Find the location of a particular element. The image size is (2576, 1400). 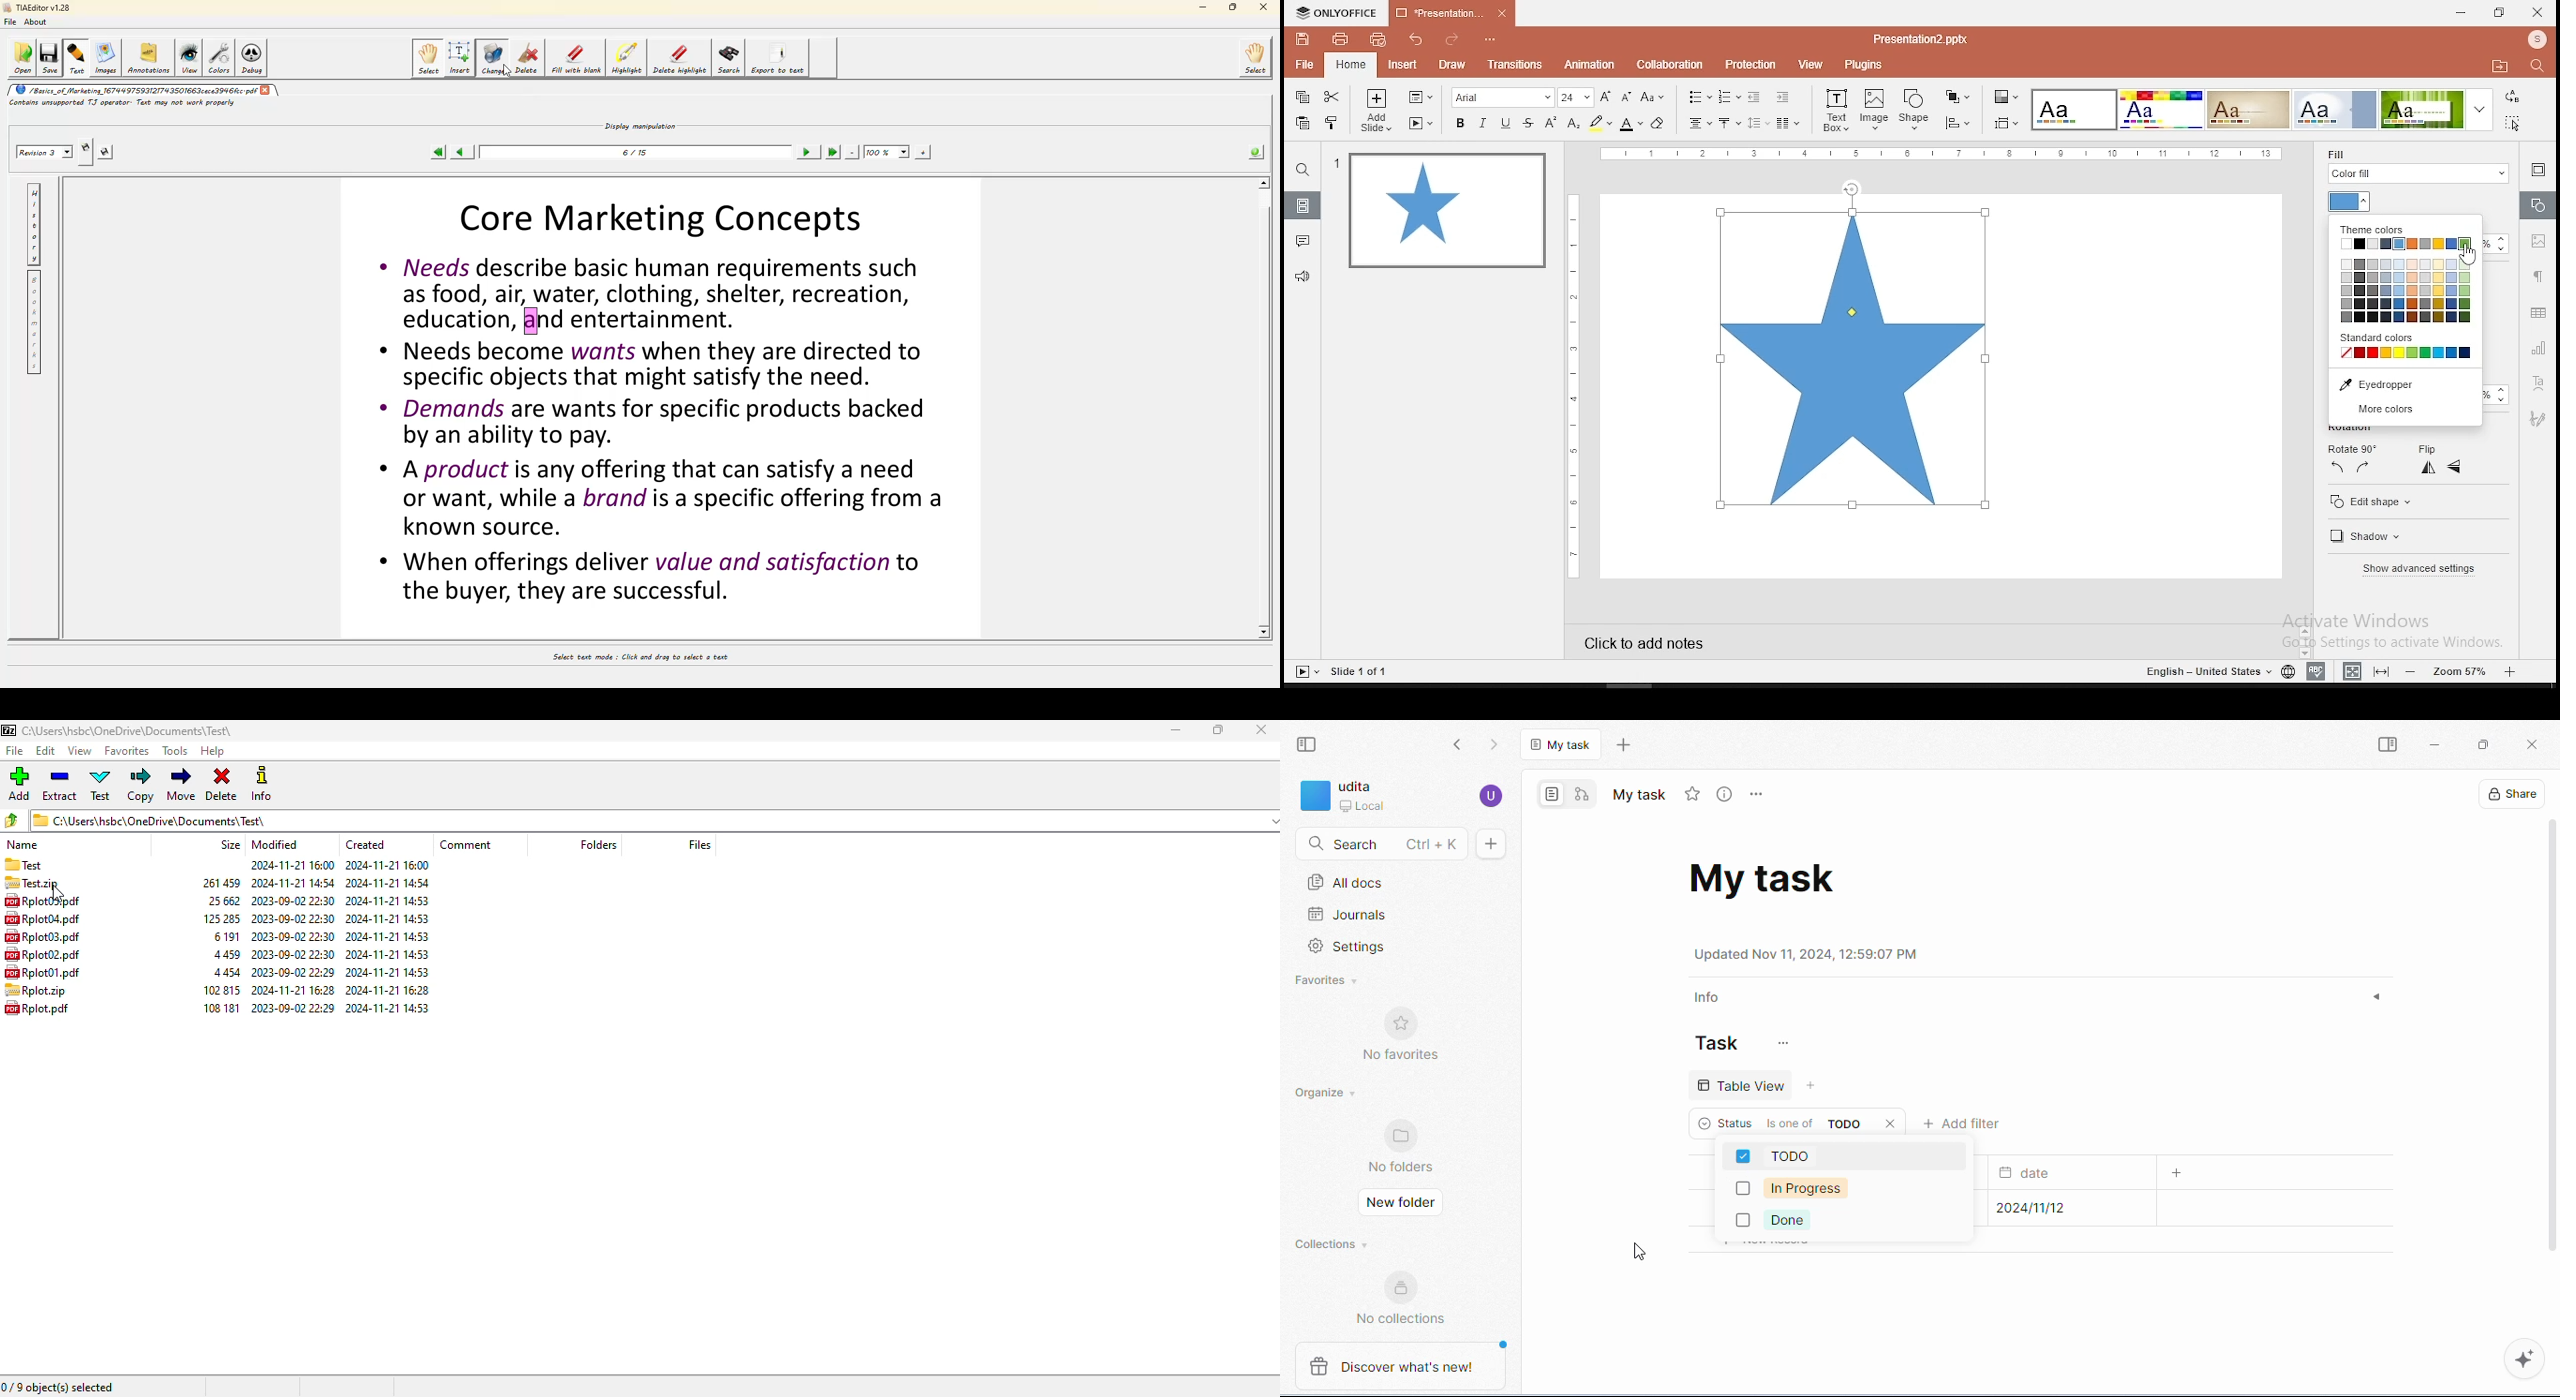

theme is located at coordinates (2248, 110).